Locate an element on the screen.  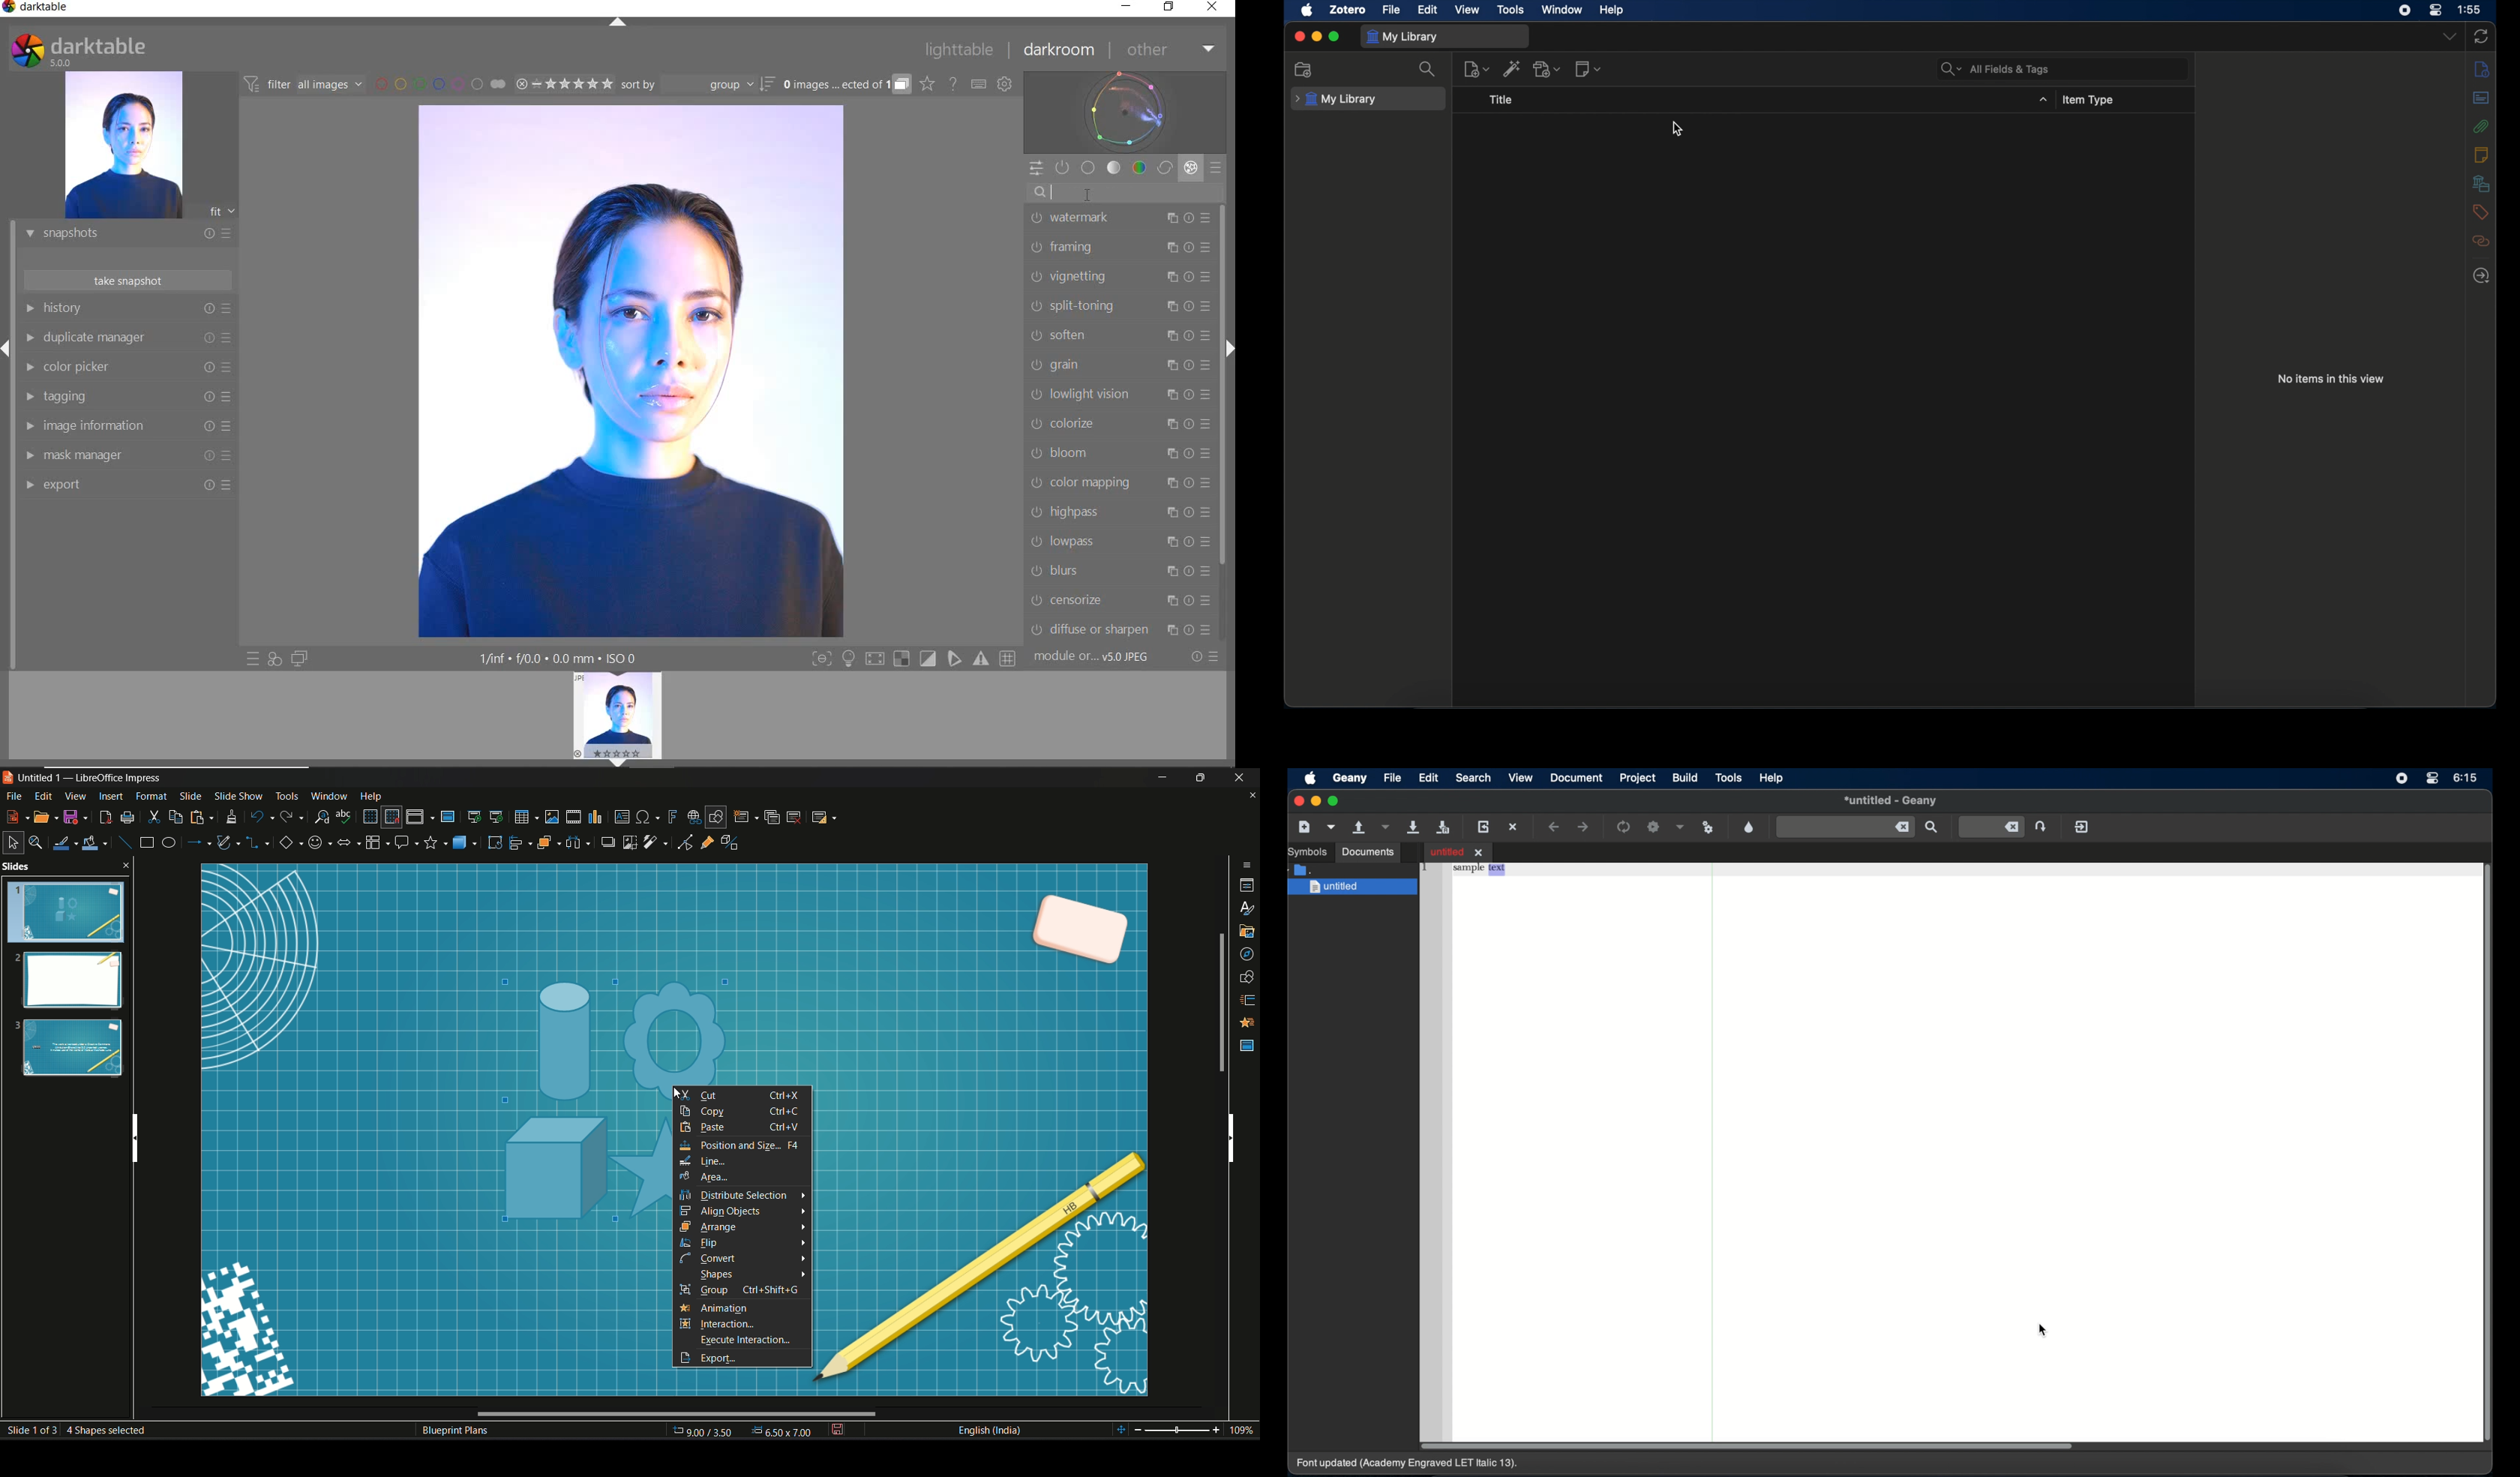
abstracts is located at coordinates (2480, 97).